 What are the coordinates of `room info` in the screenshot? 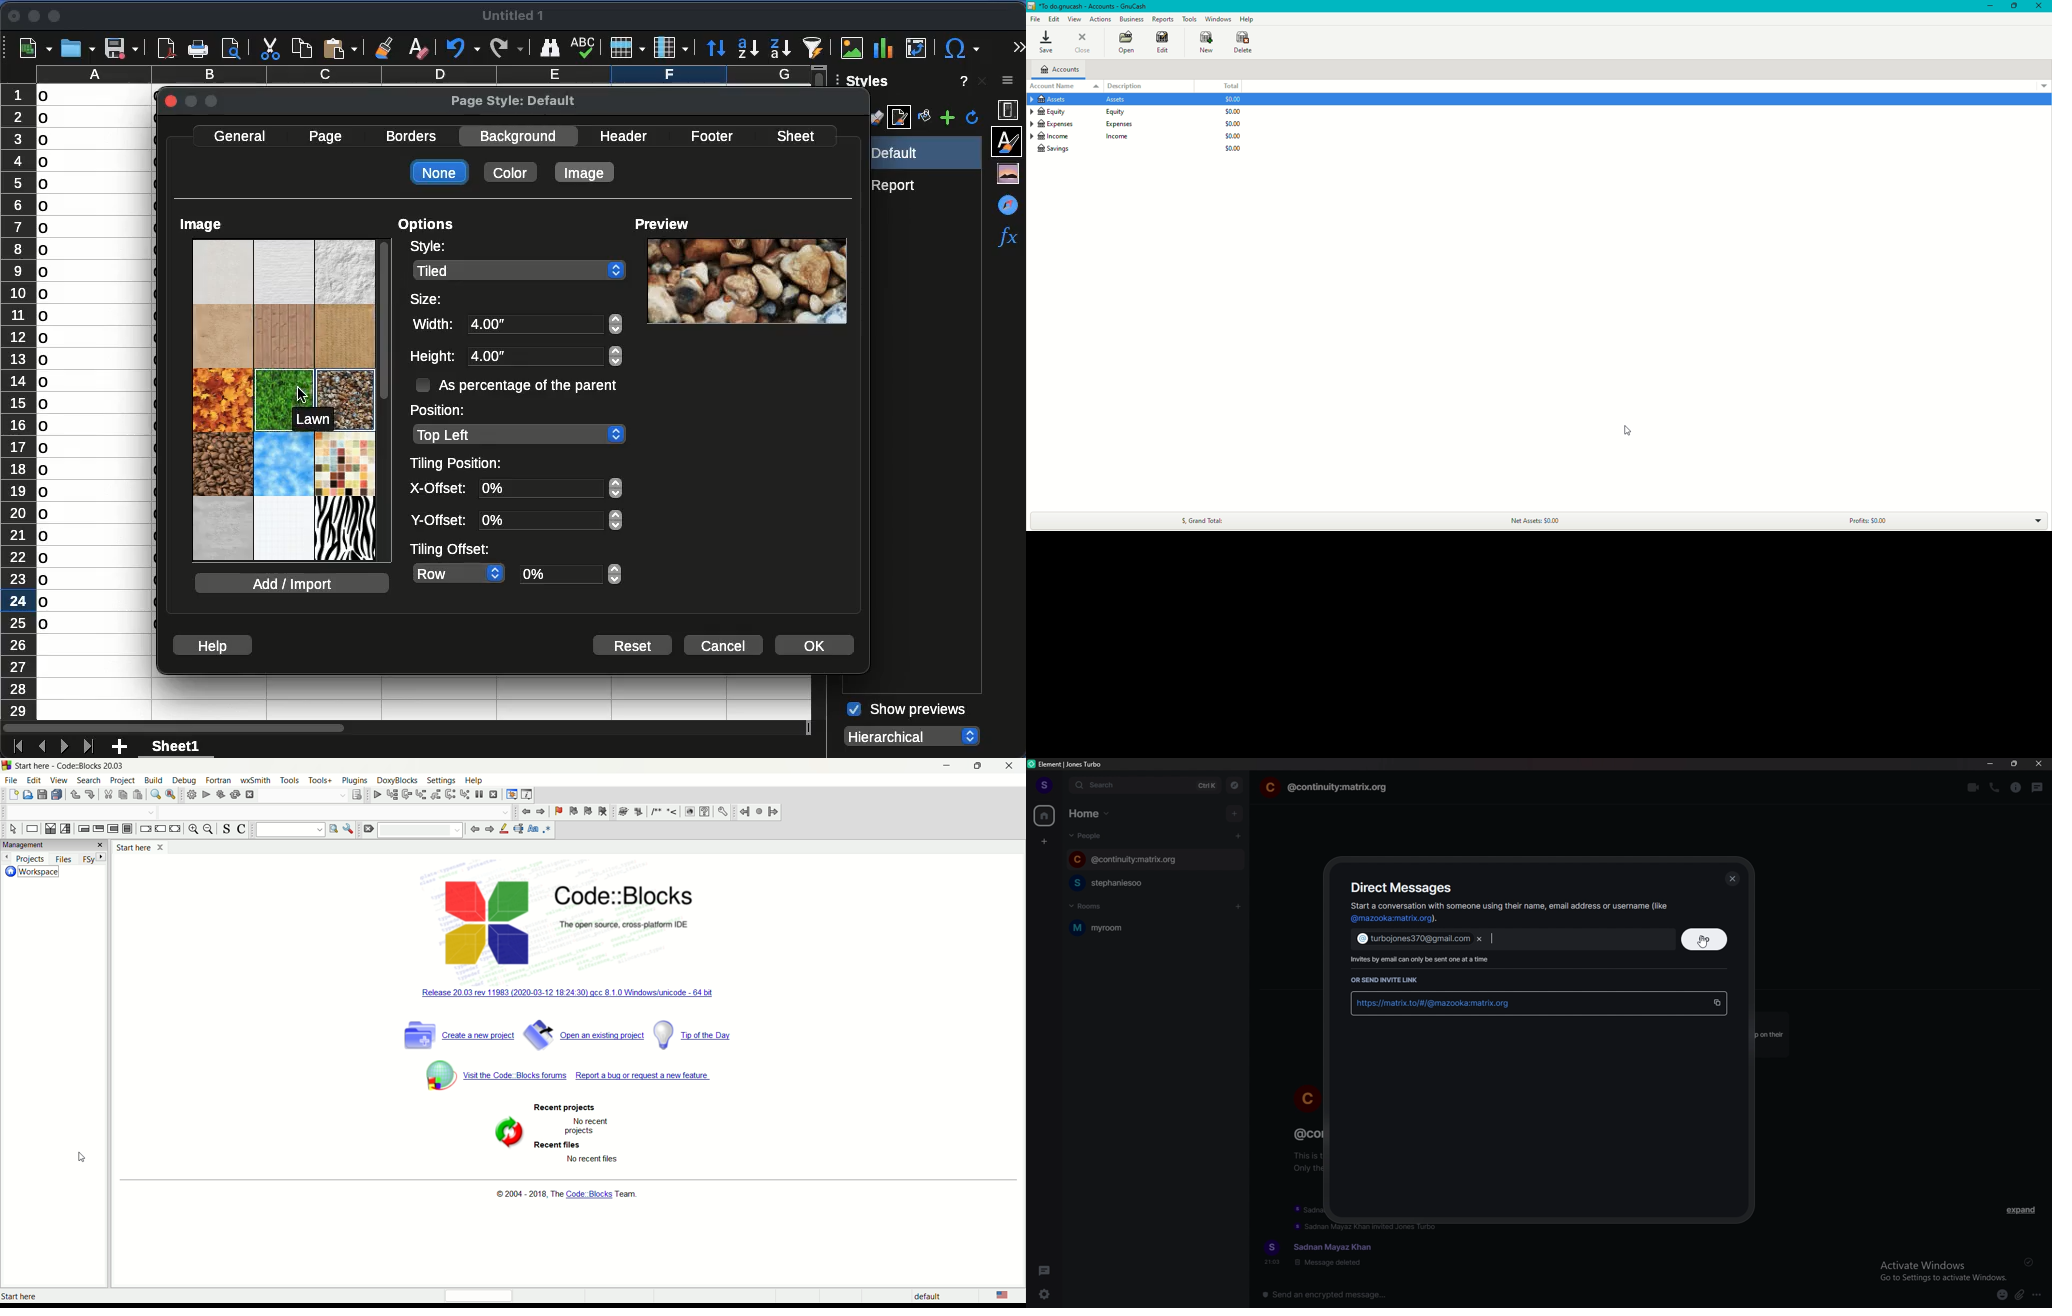 It's located at (2015, 788).